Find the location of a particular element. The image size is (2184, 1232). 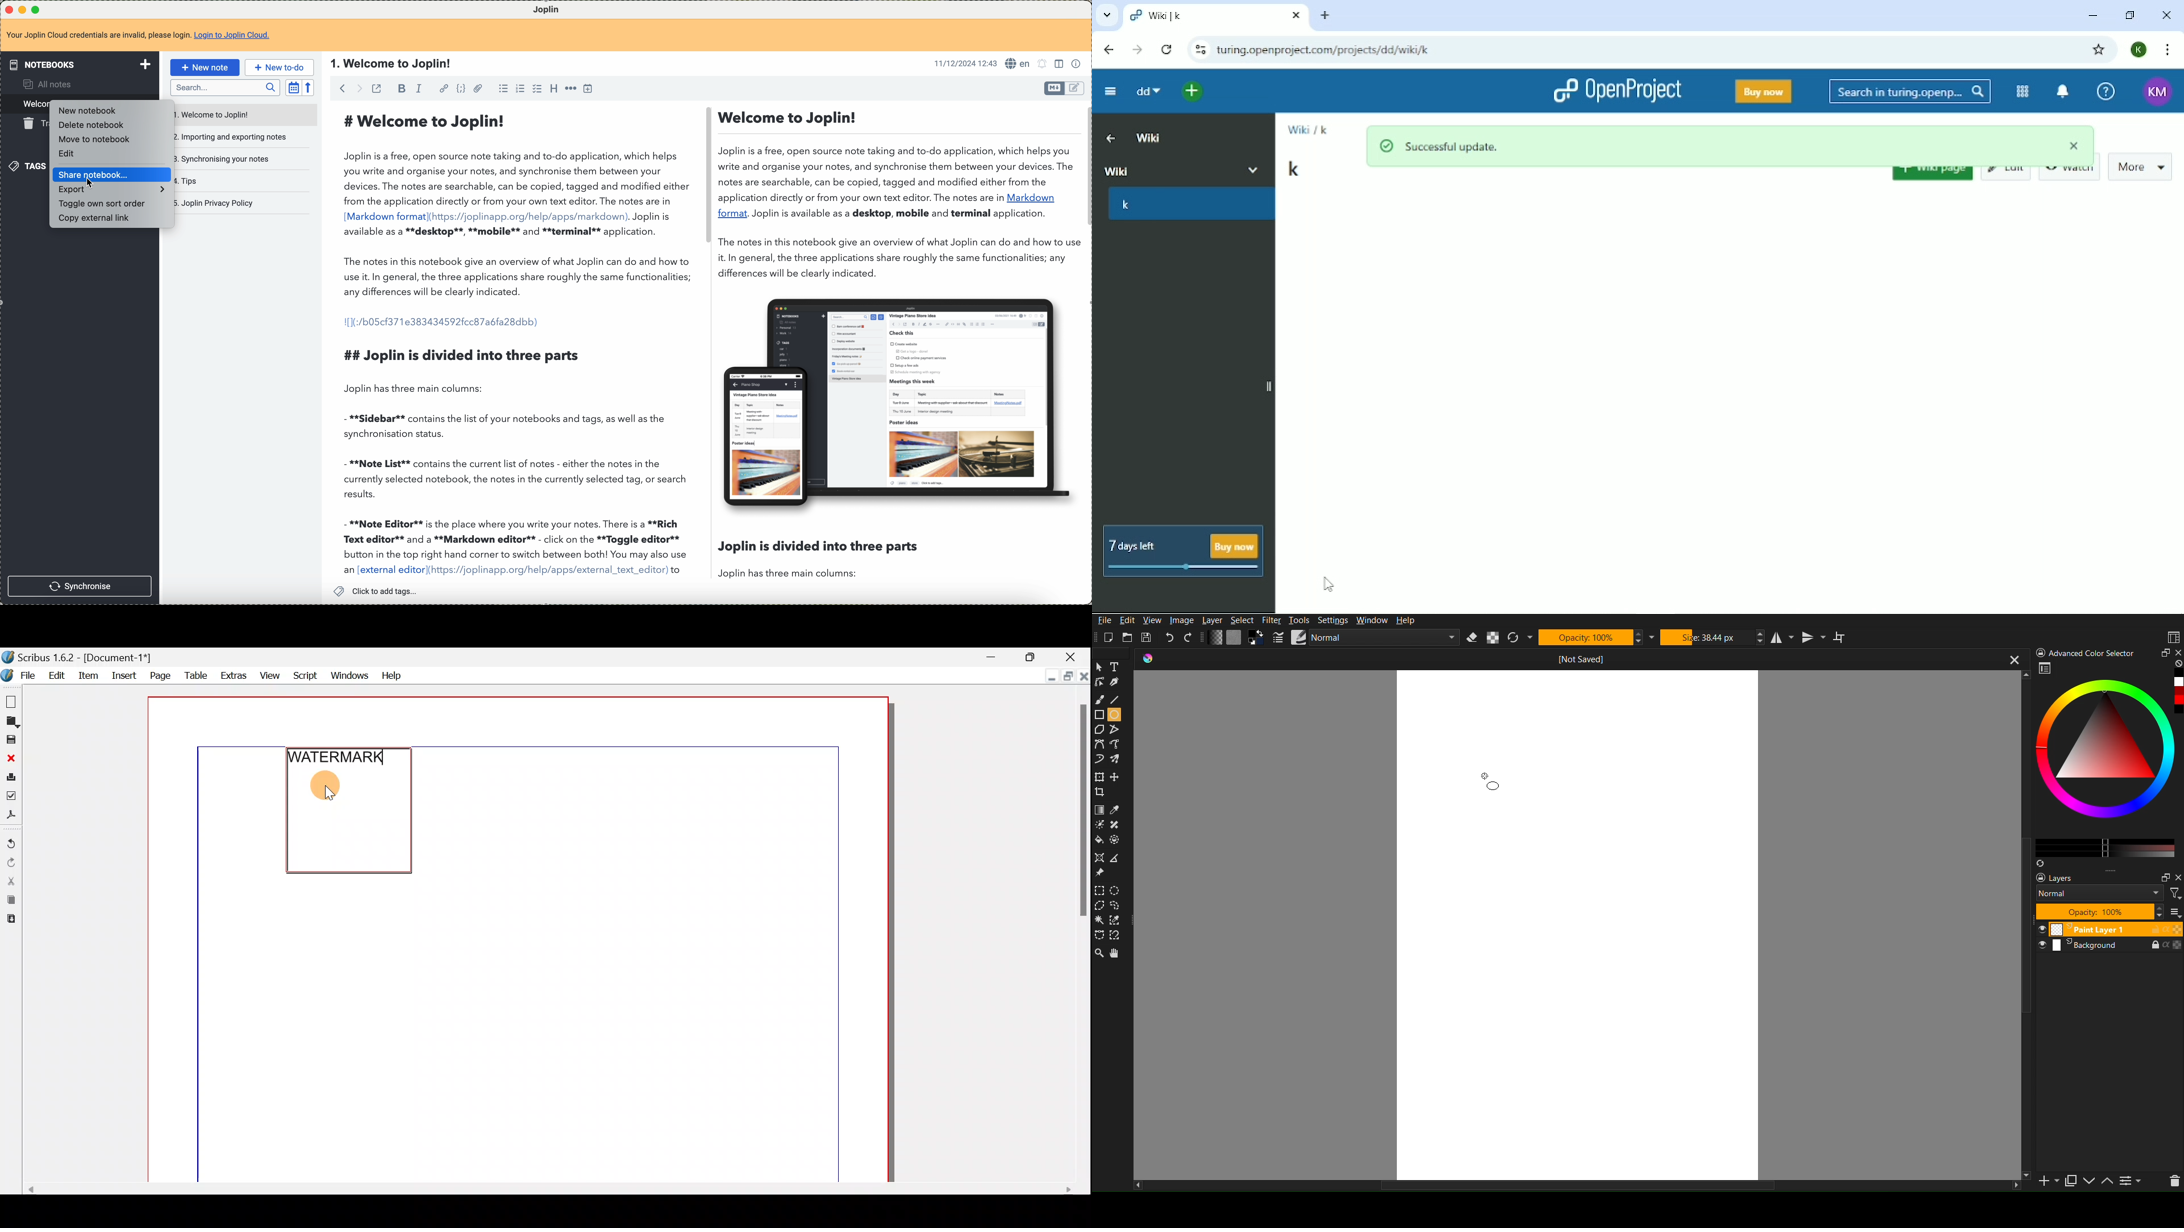

Free tool is located at coordinates (1117, 936).